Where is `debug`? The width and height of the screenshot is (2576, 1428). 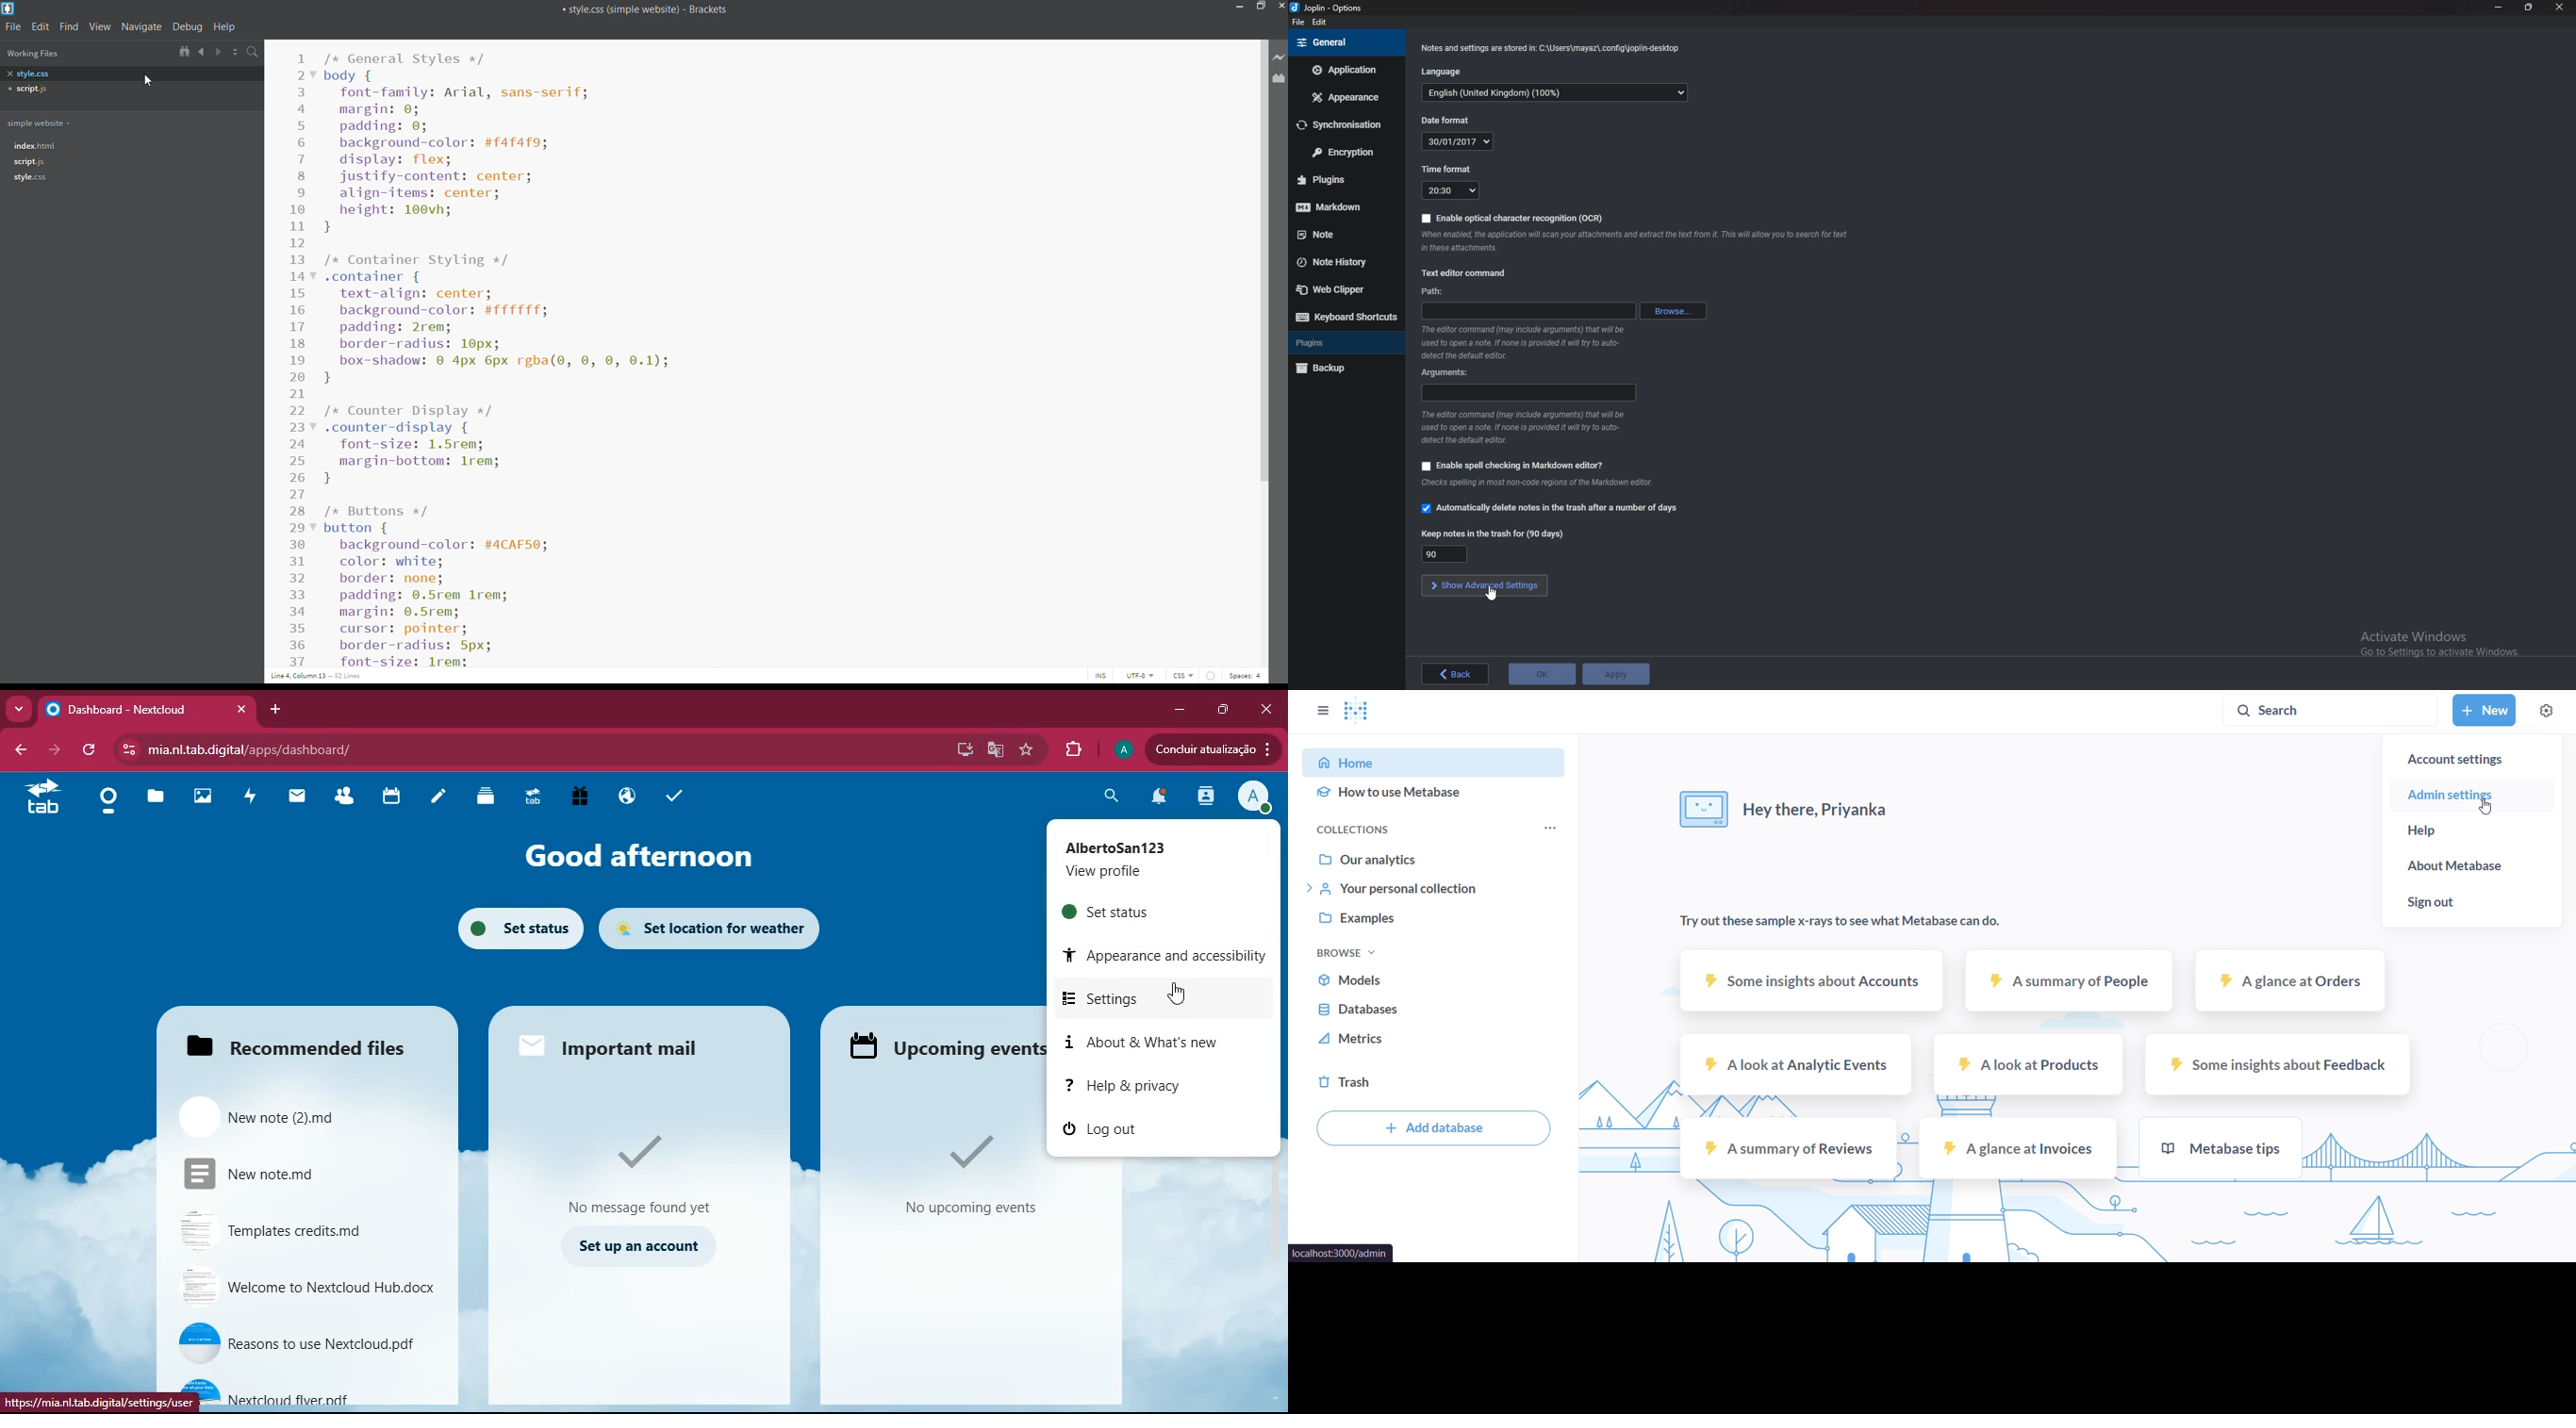
debug is located at coordinates (187, 26).